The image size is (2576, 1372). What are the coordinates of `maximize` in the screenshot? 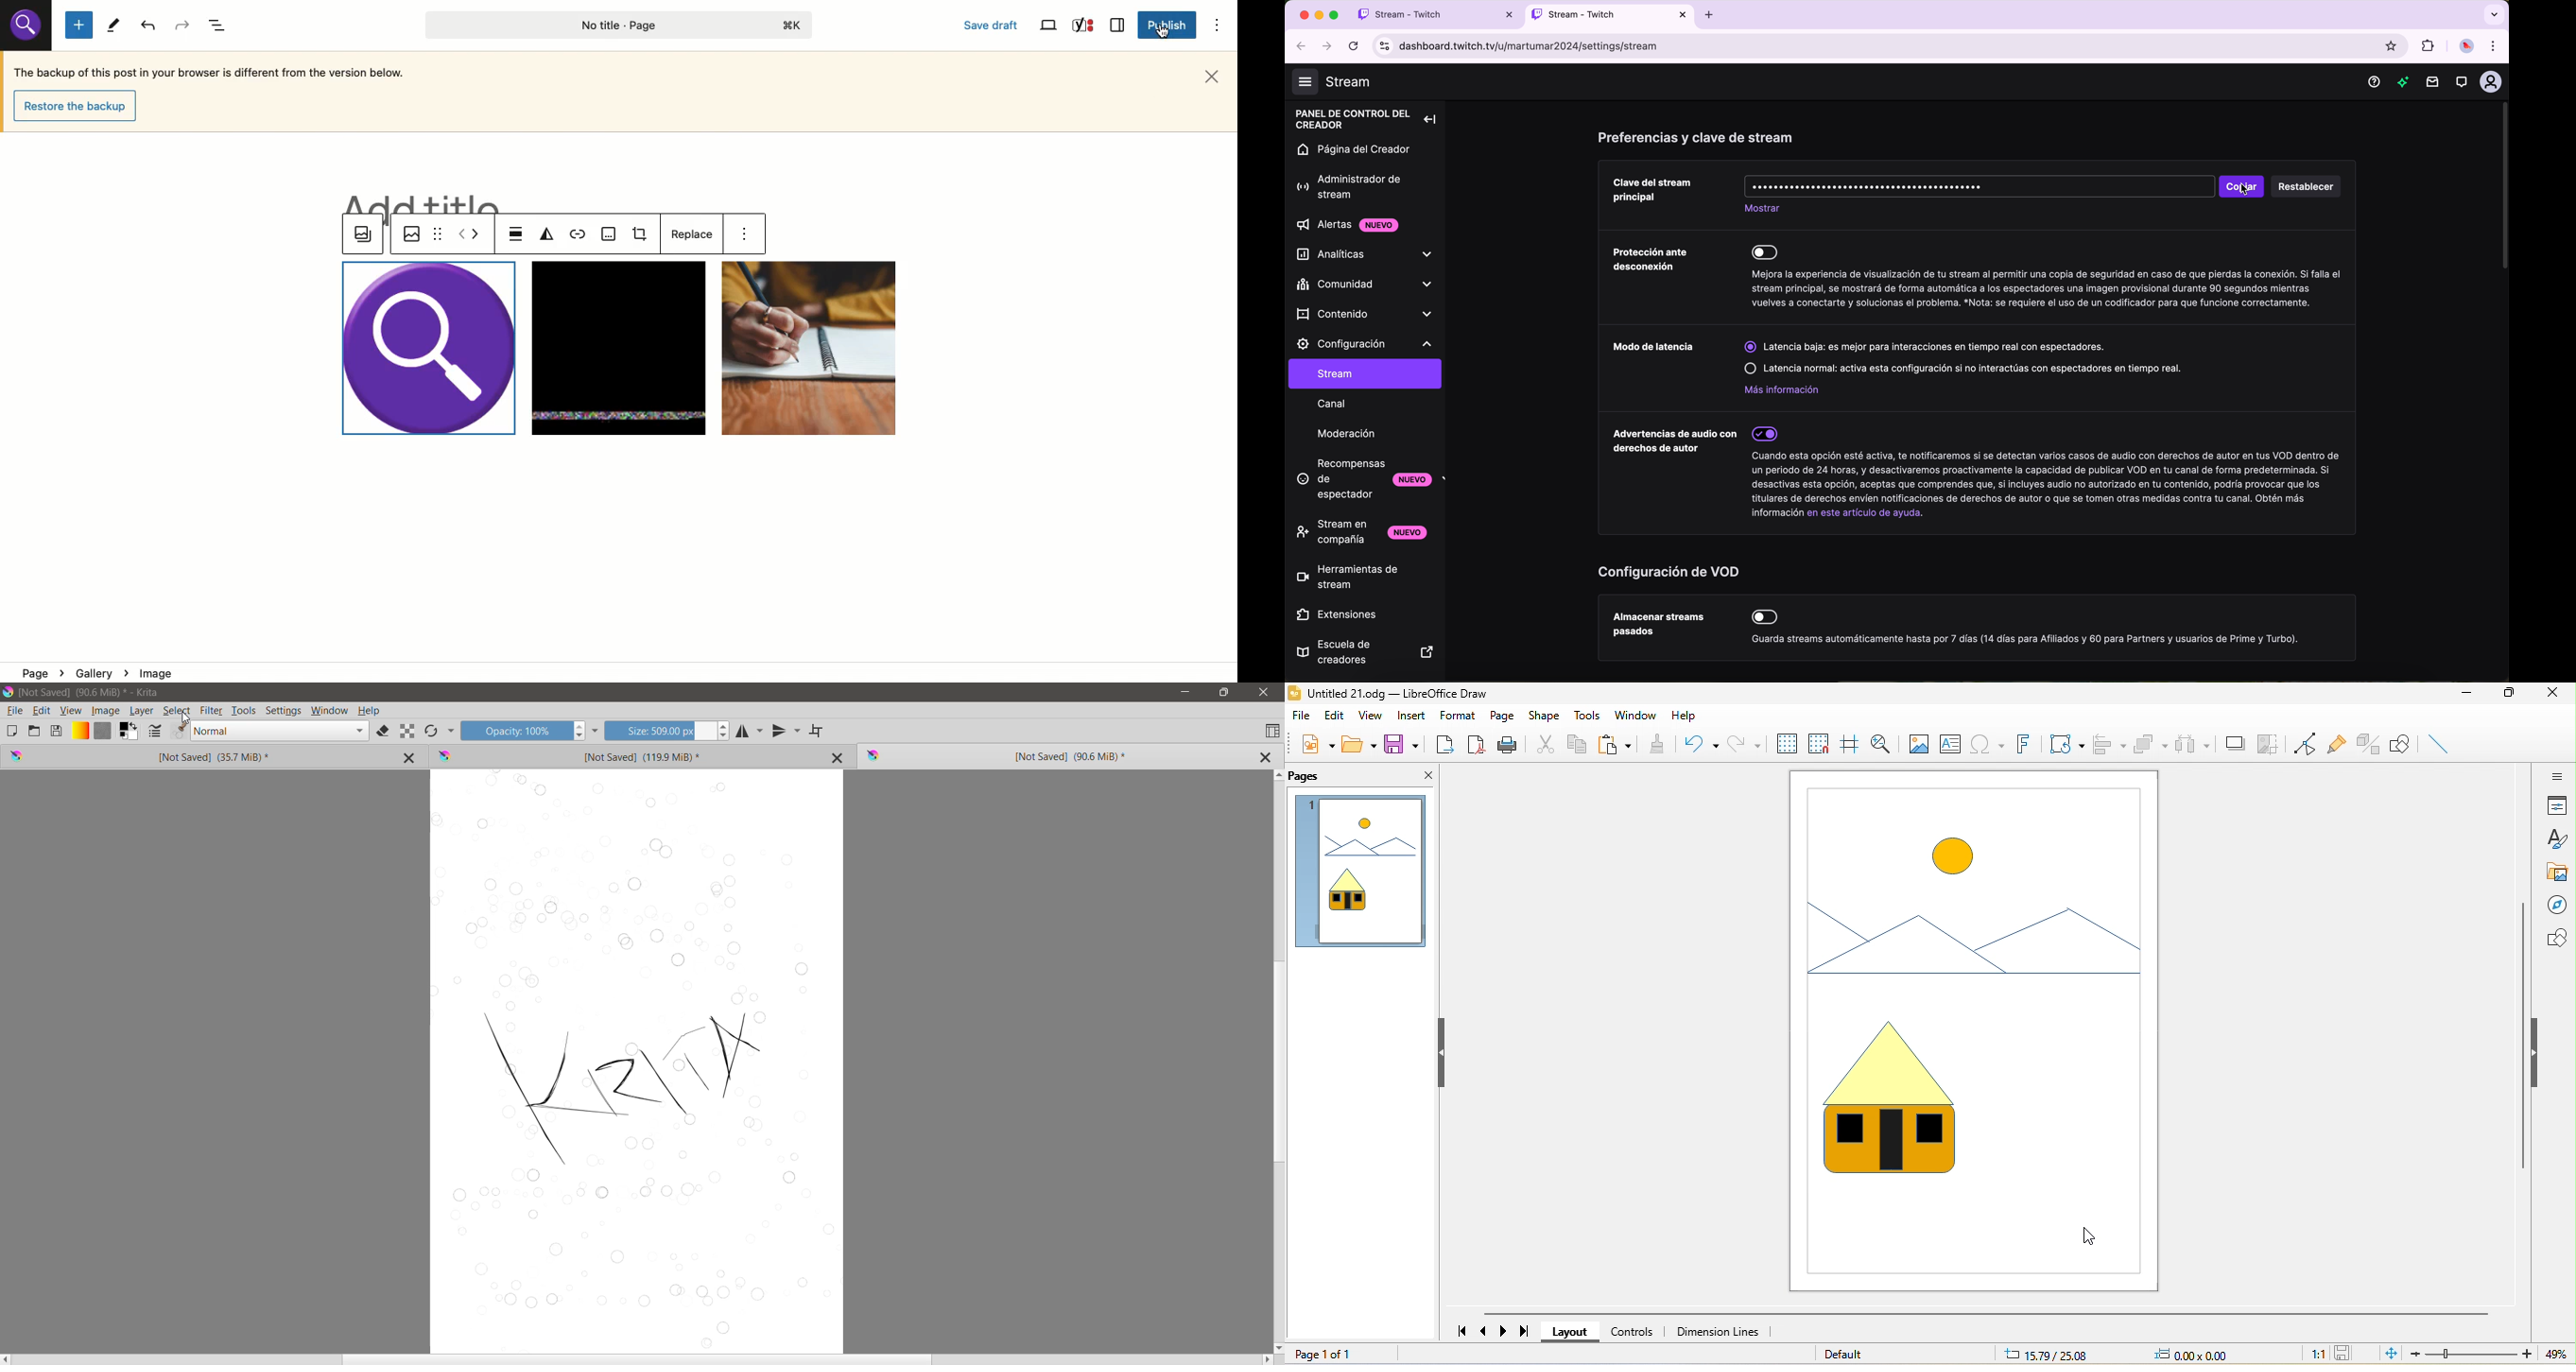 It's located at (1338, 16).